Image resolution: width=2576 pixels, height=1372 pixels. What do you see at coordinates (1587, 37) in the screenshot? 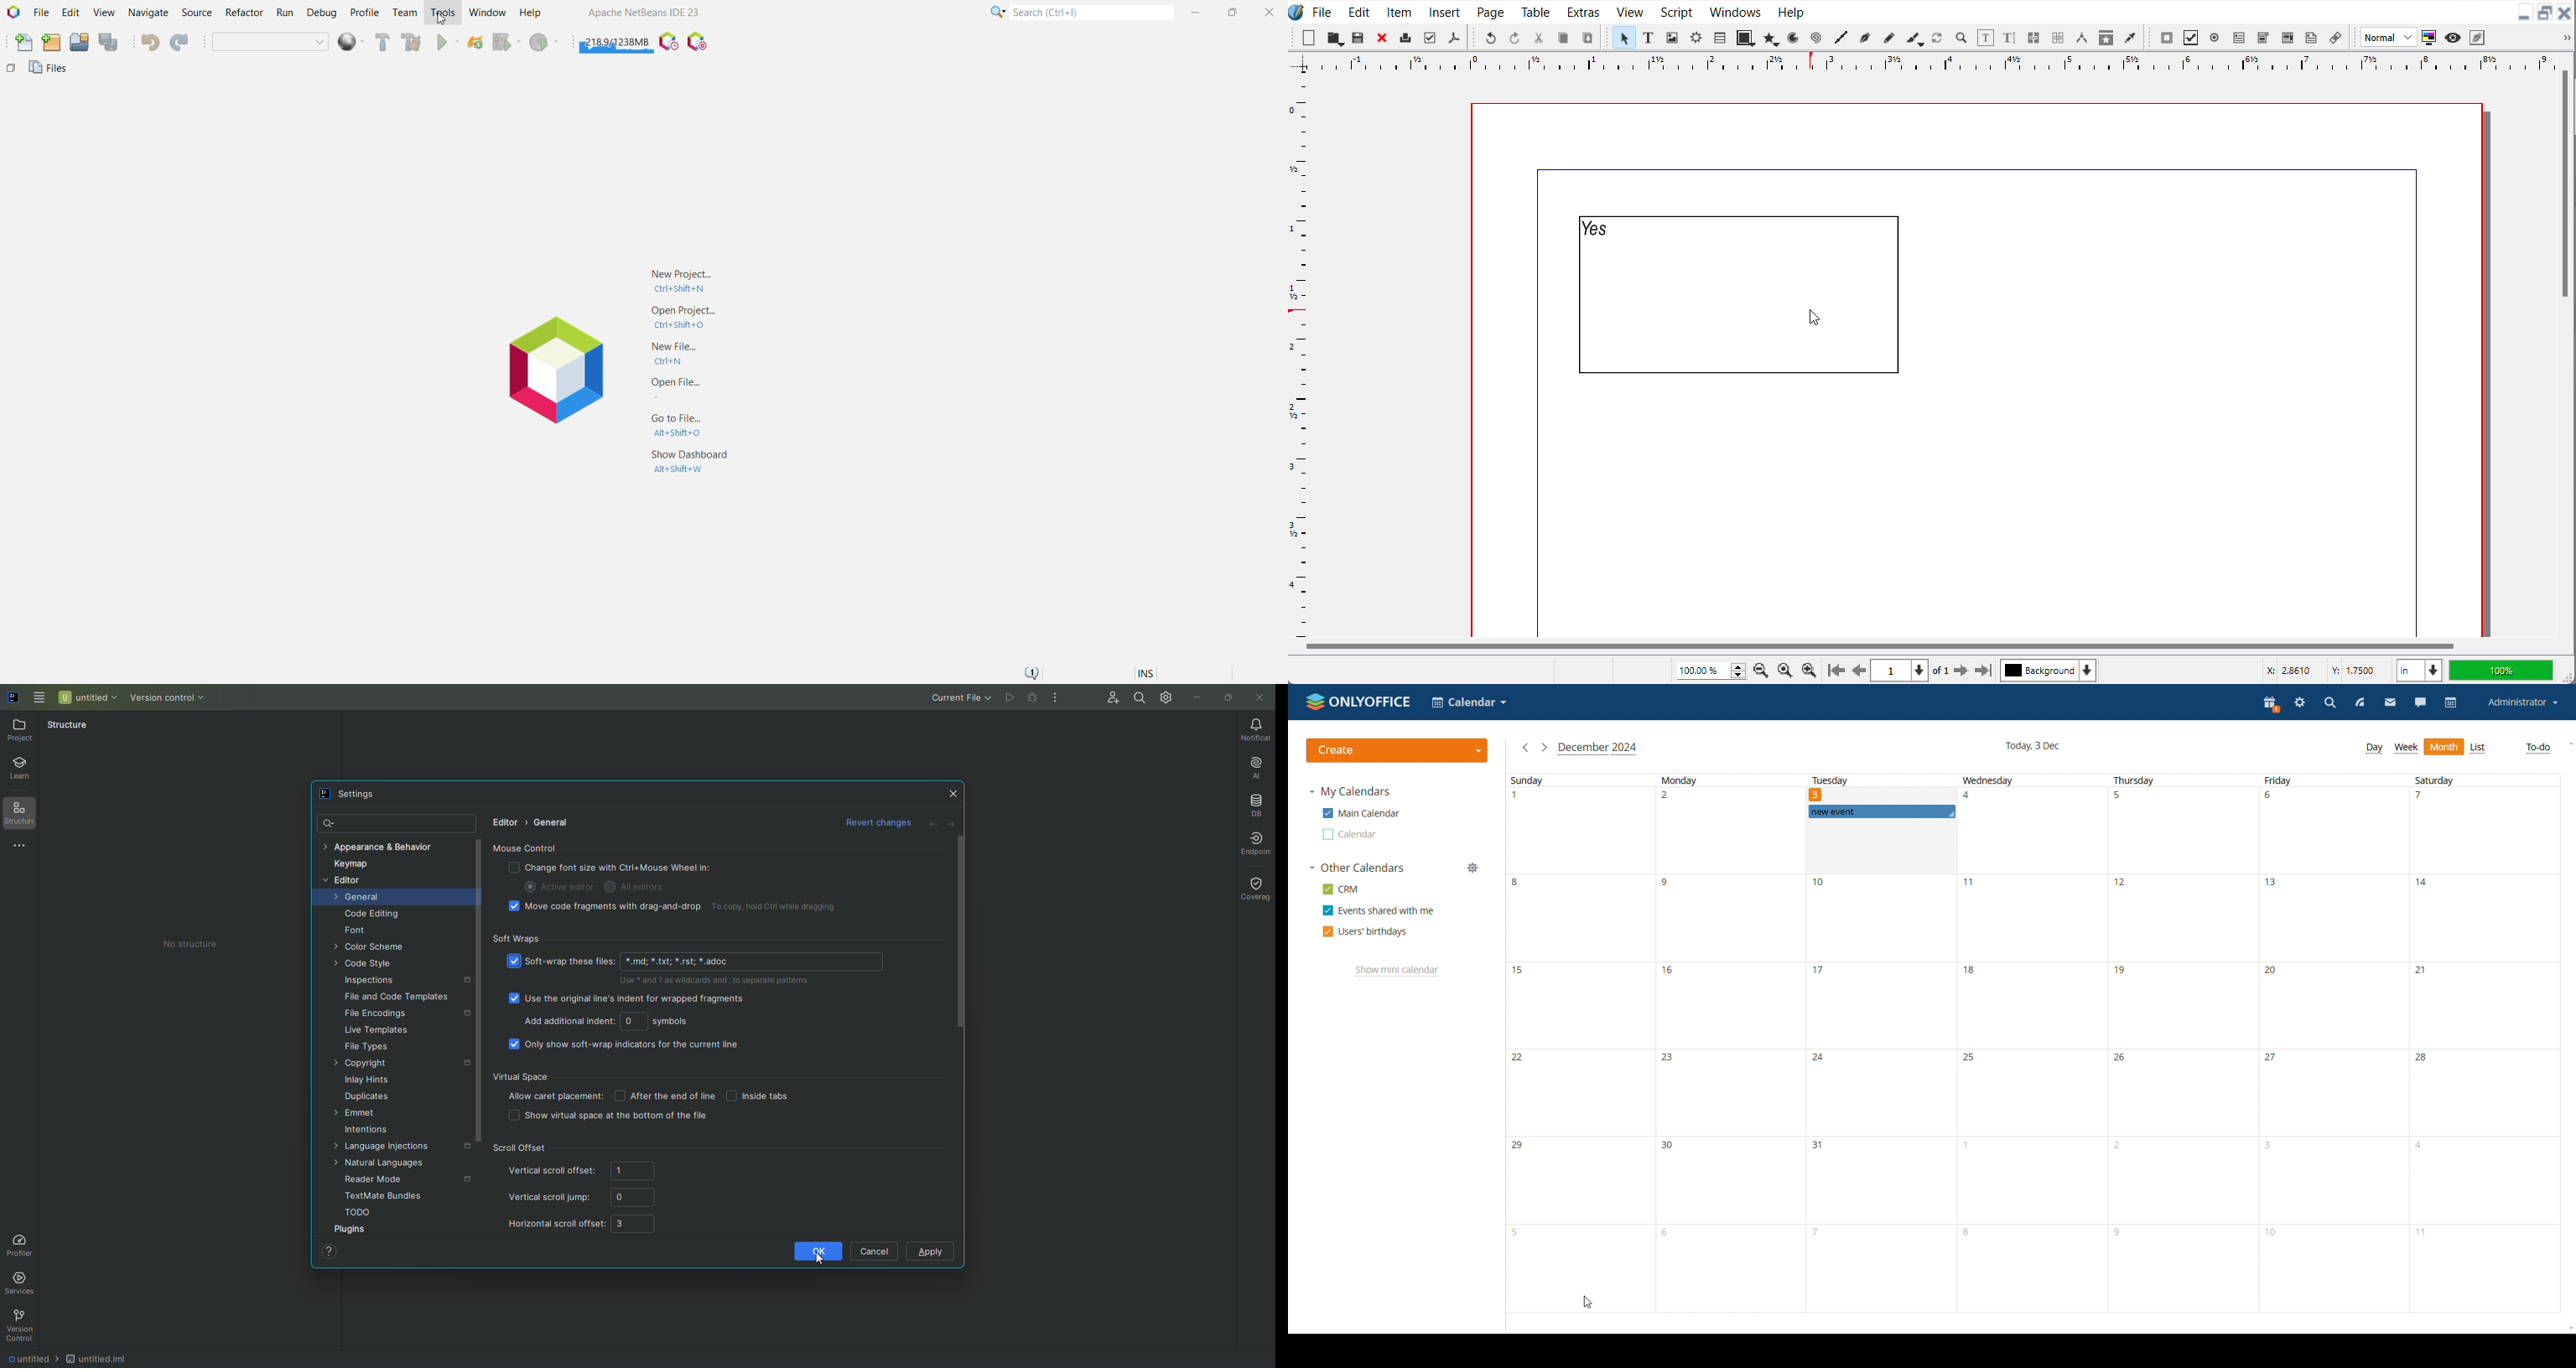
I see `Paste` at bounding box center [1587, 37].